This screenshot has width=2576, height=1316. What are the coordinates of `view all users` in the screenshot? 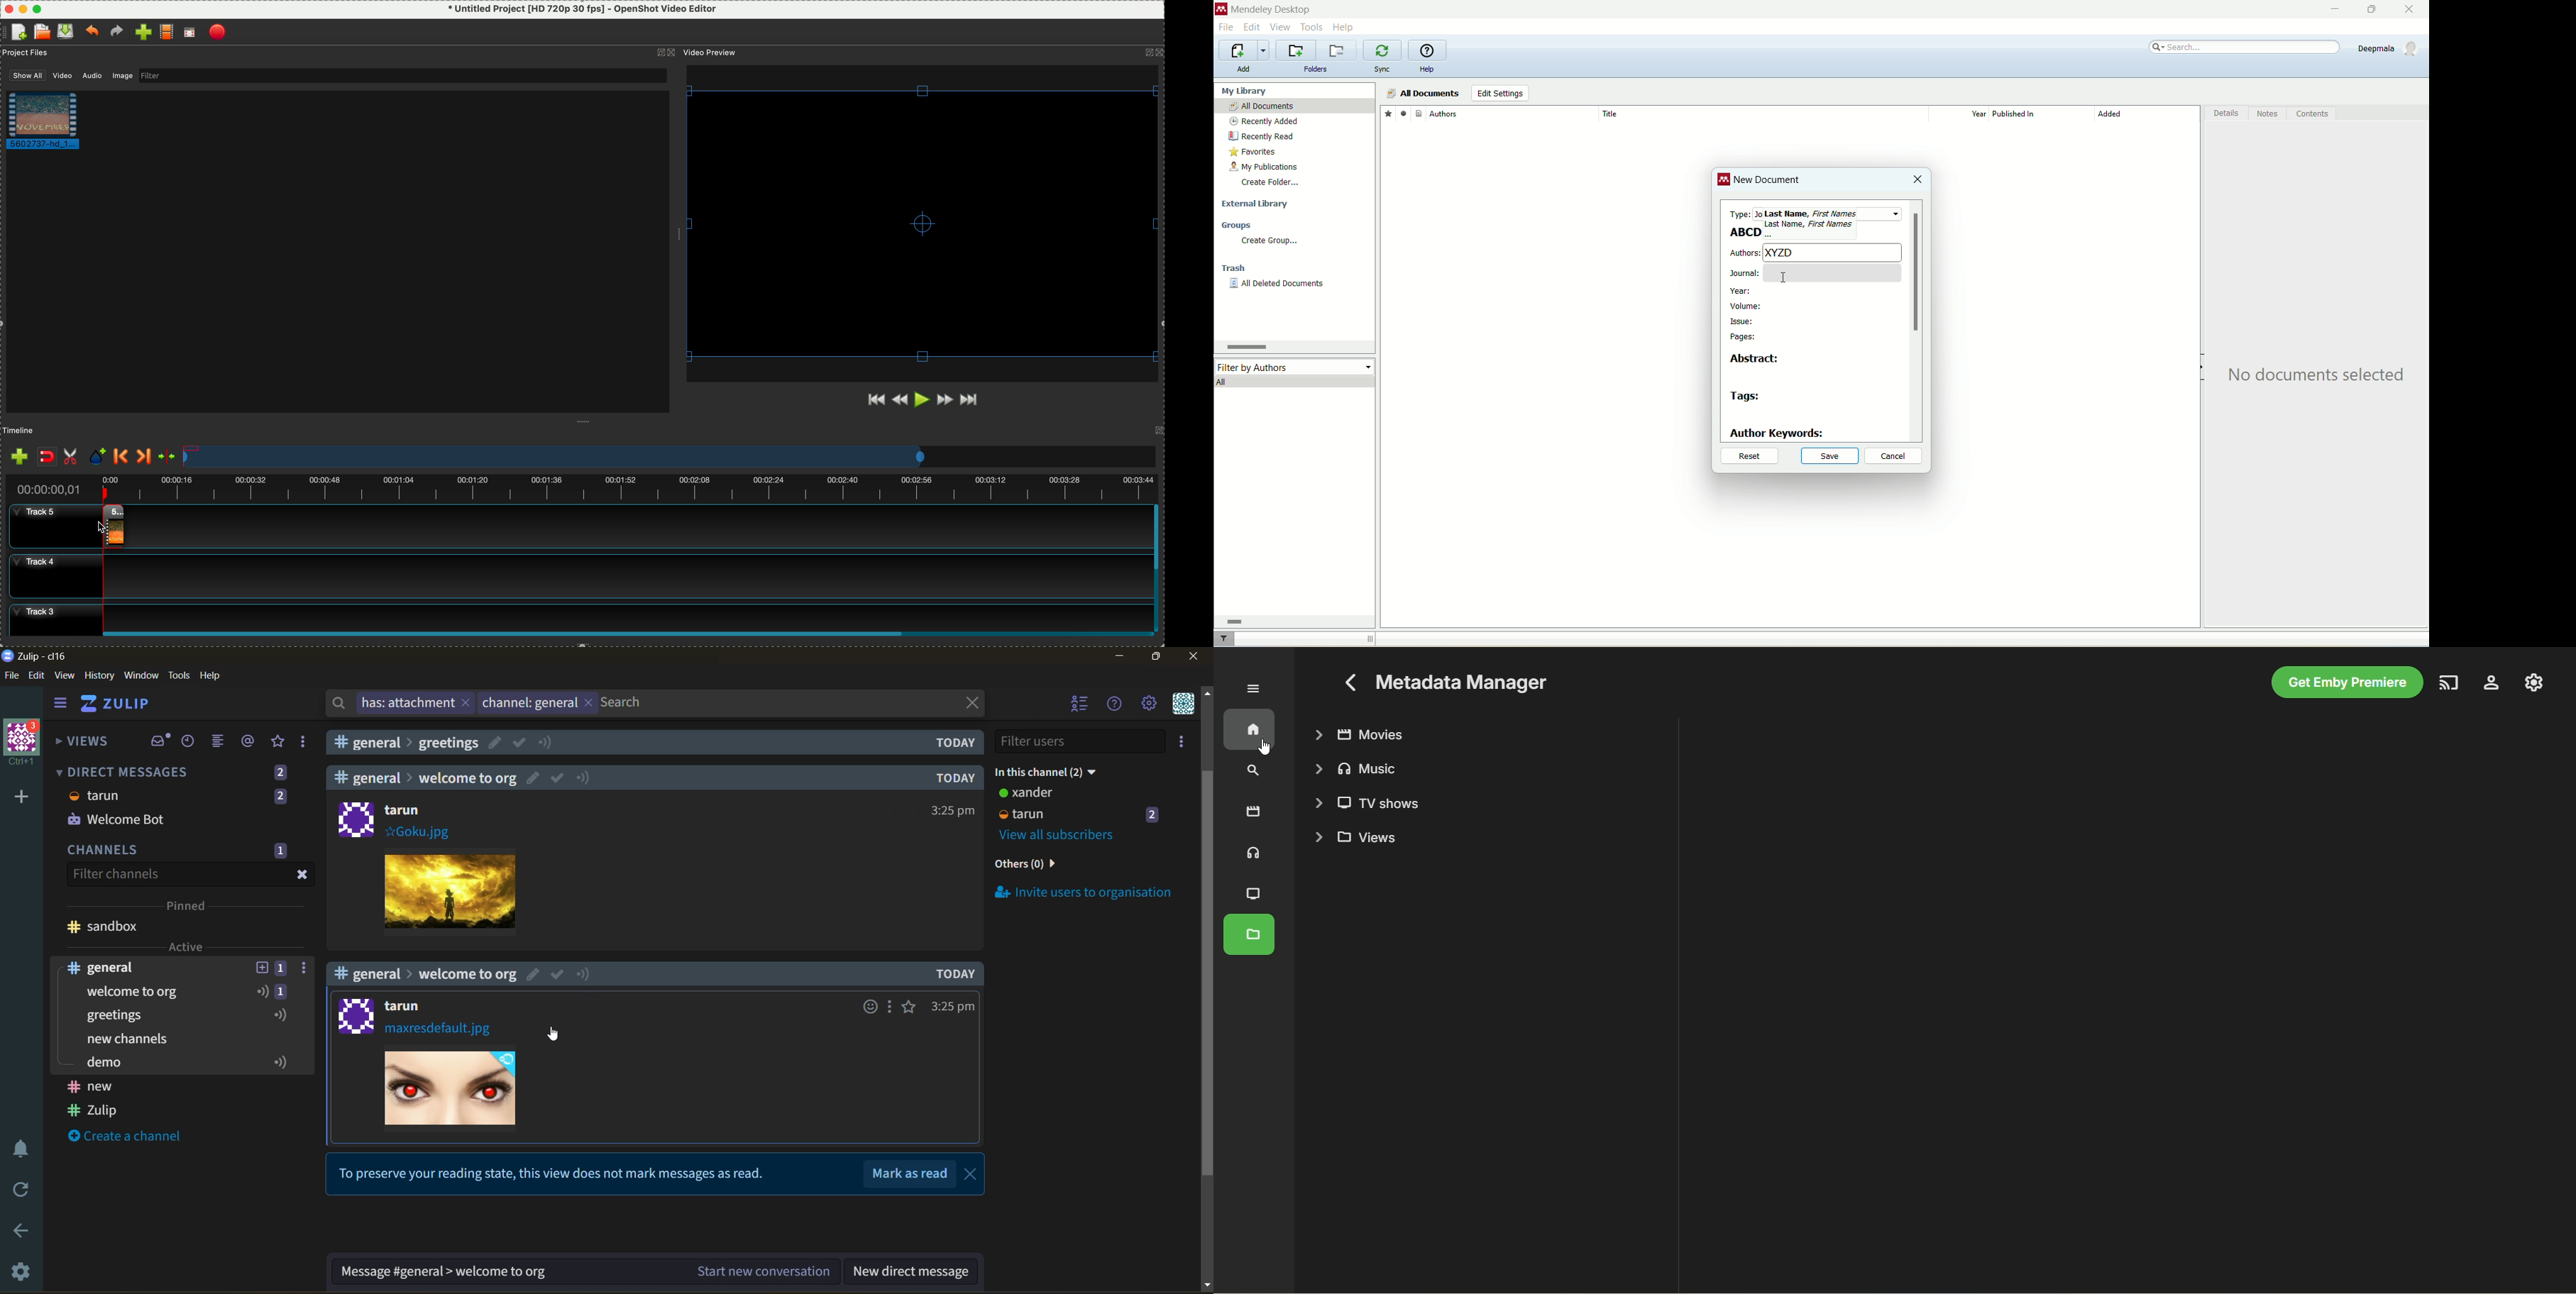 It's located at (1042, 816).